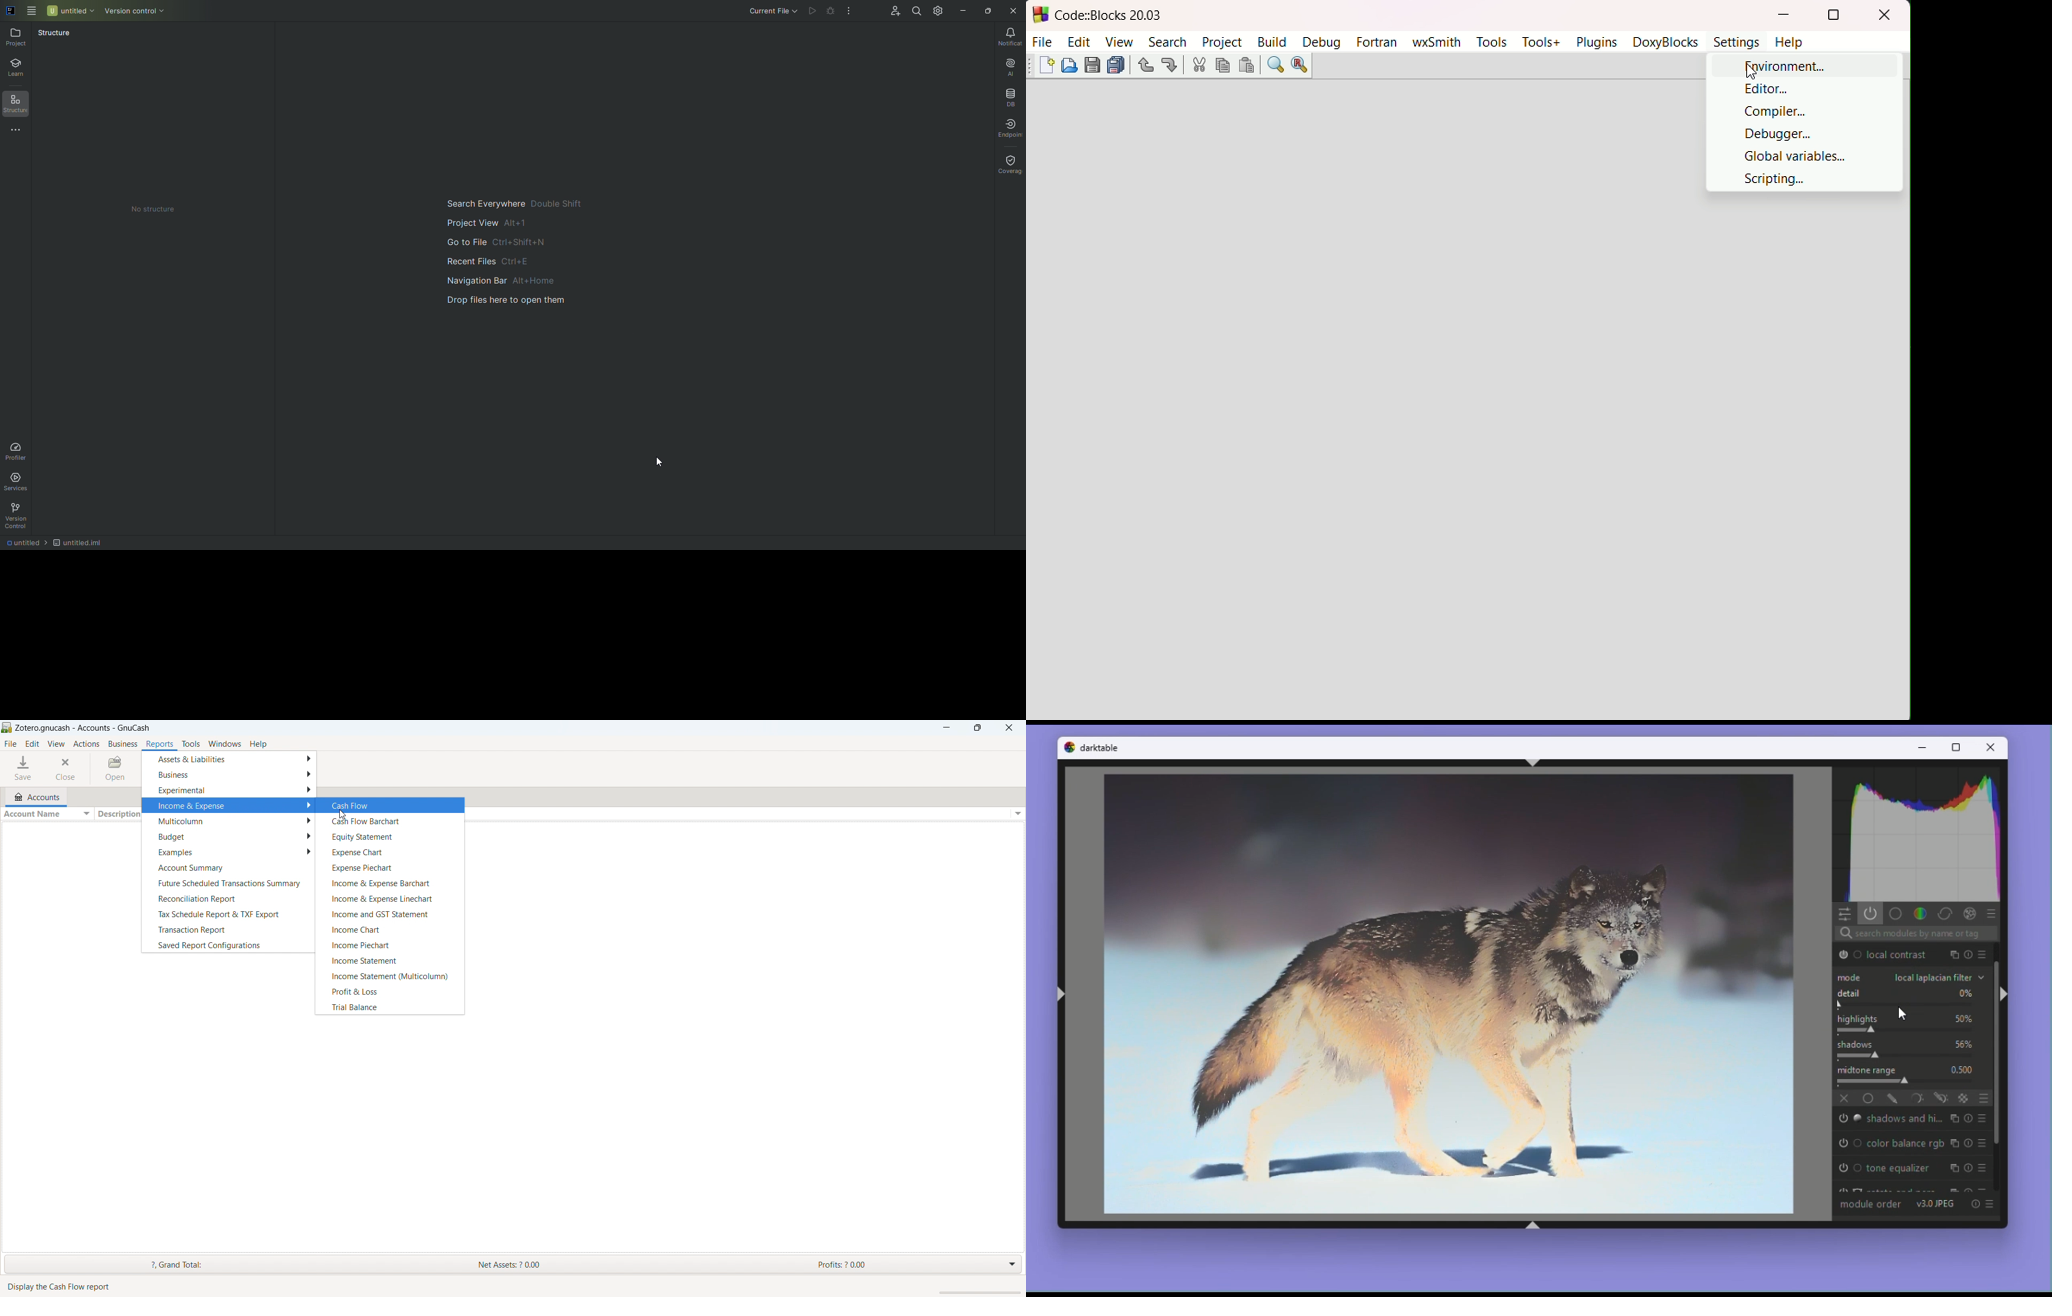  Describe the element at coordinates (1913, 1049) in the screenshot. I see `Shadows` at that location.